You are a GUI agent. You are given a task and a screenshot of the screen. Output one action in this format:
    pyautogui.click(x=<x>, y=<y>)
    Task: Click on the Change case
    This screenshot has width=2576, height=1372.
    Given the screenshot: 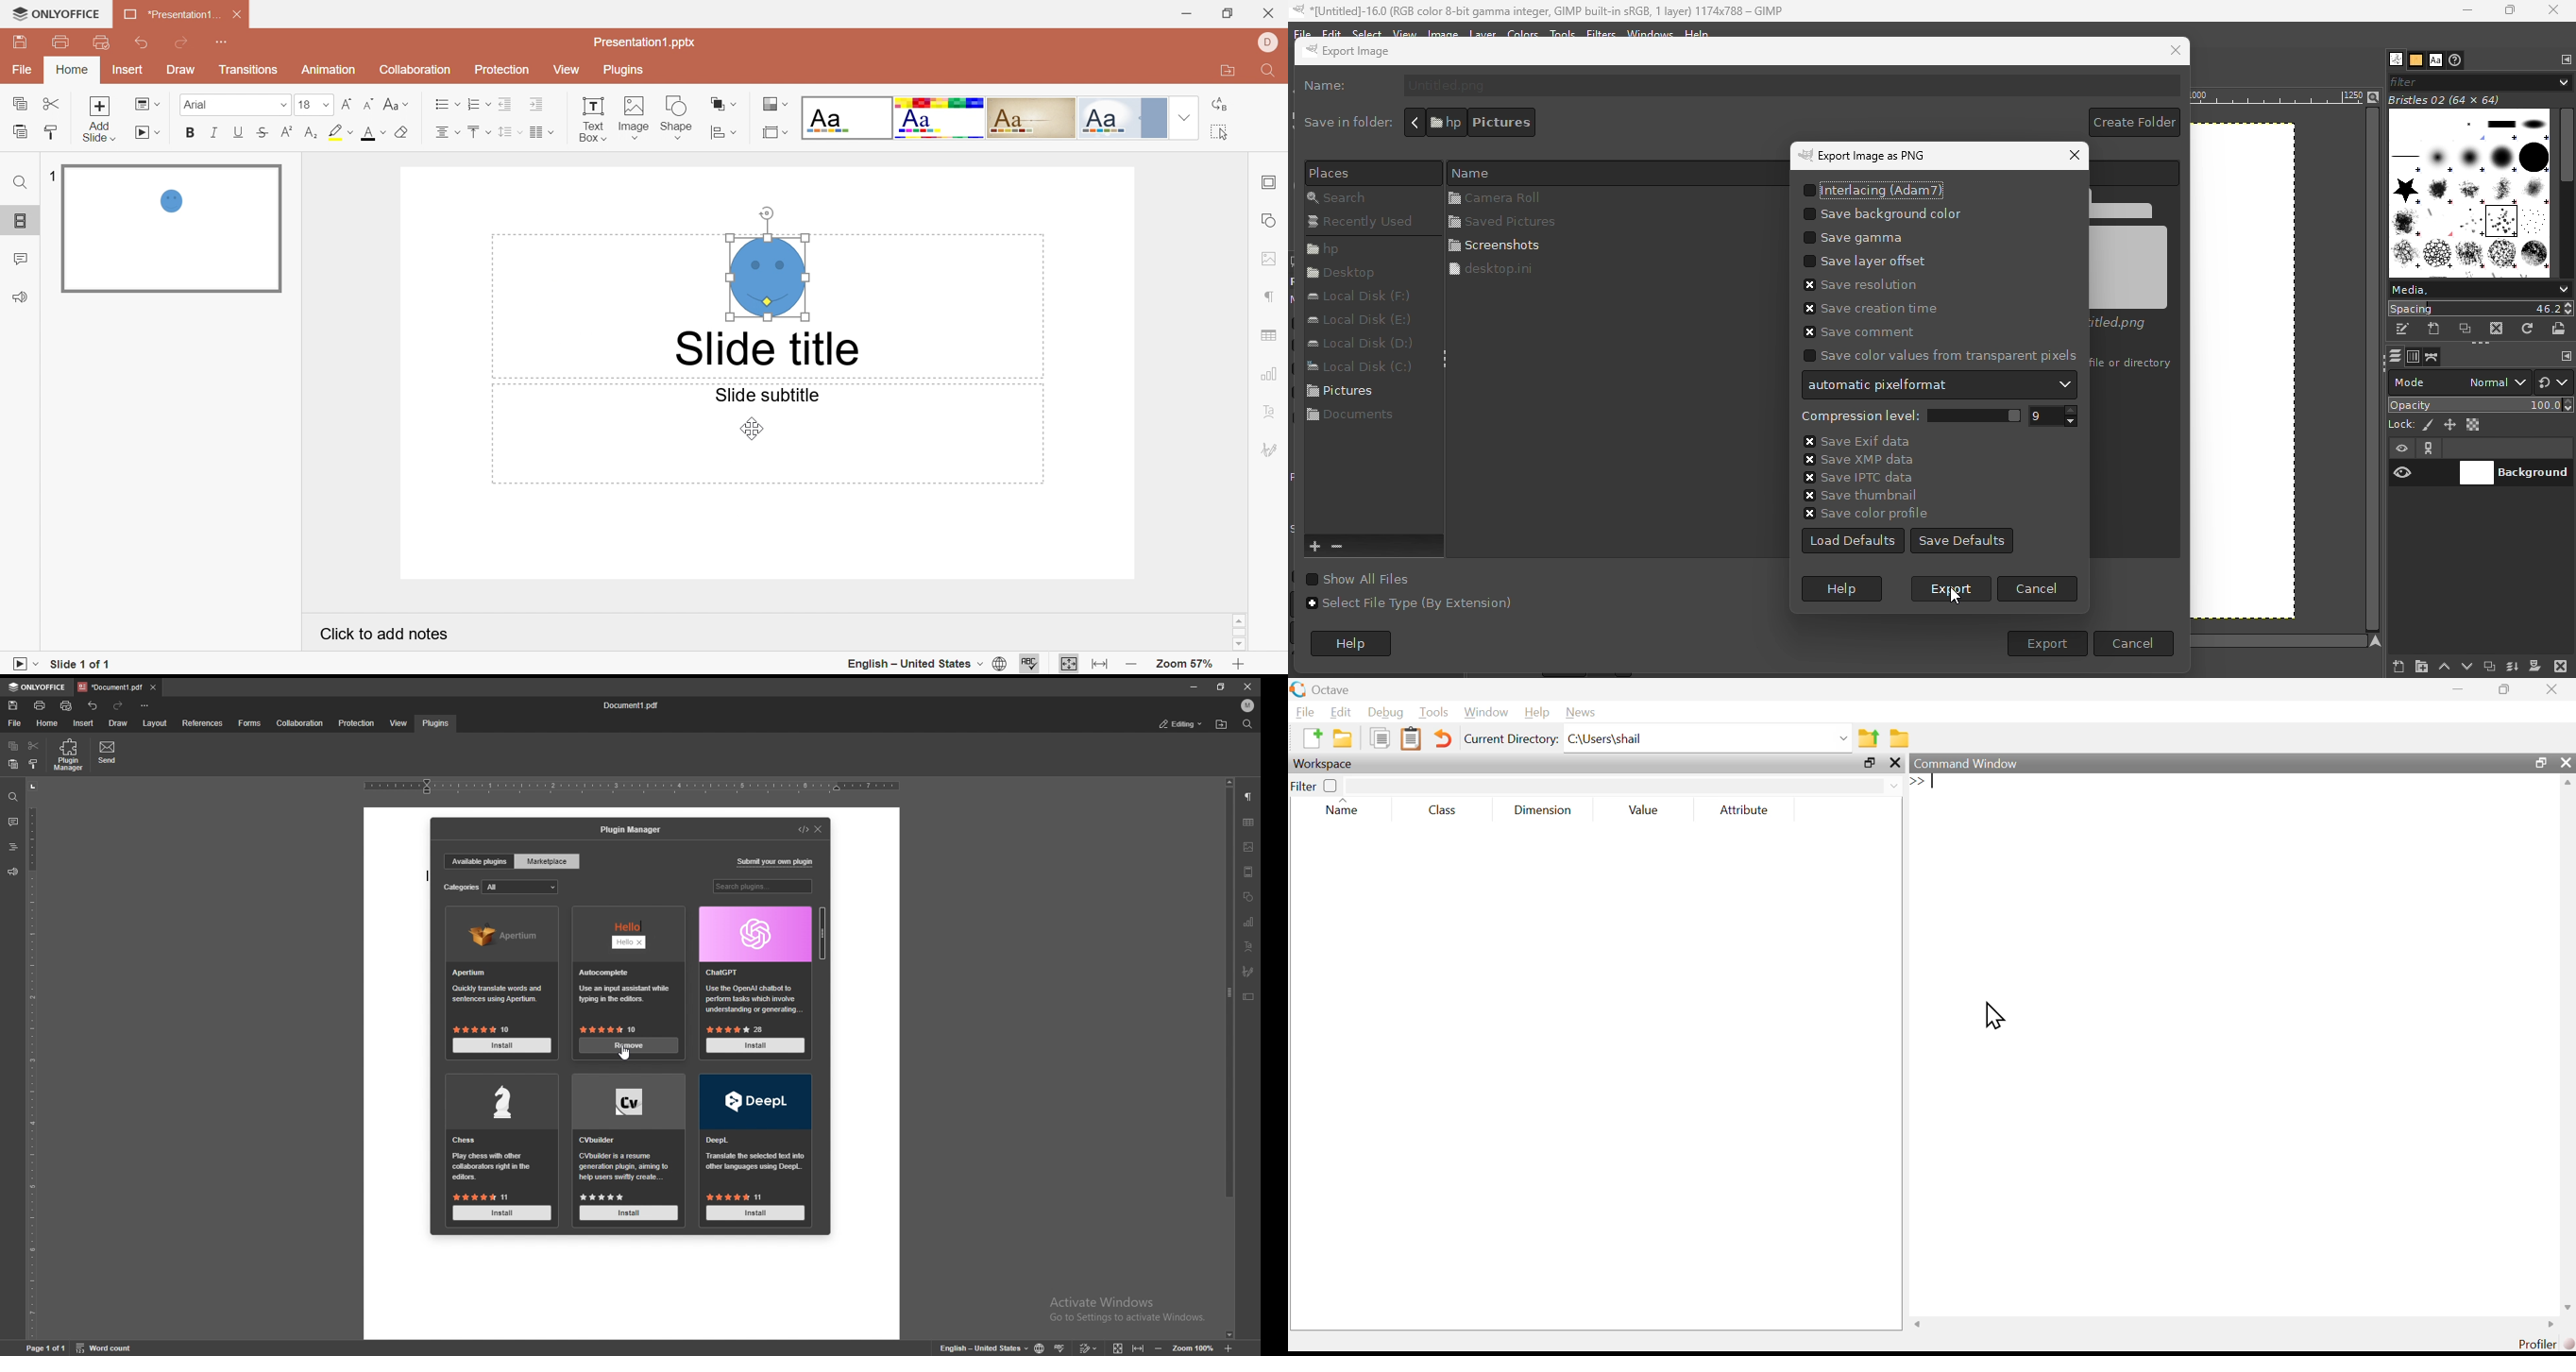 What is the action you would take?
    pyautogui.click(x=394, y=103)
    